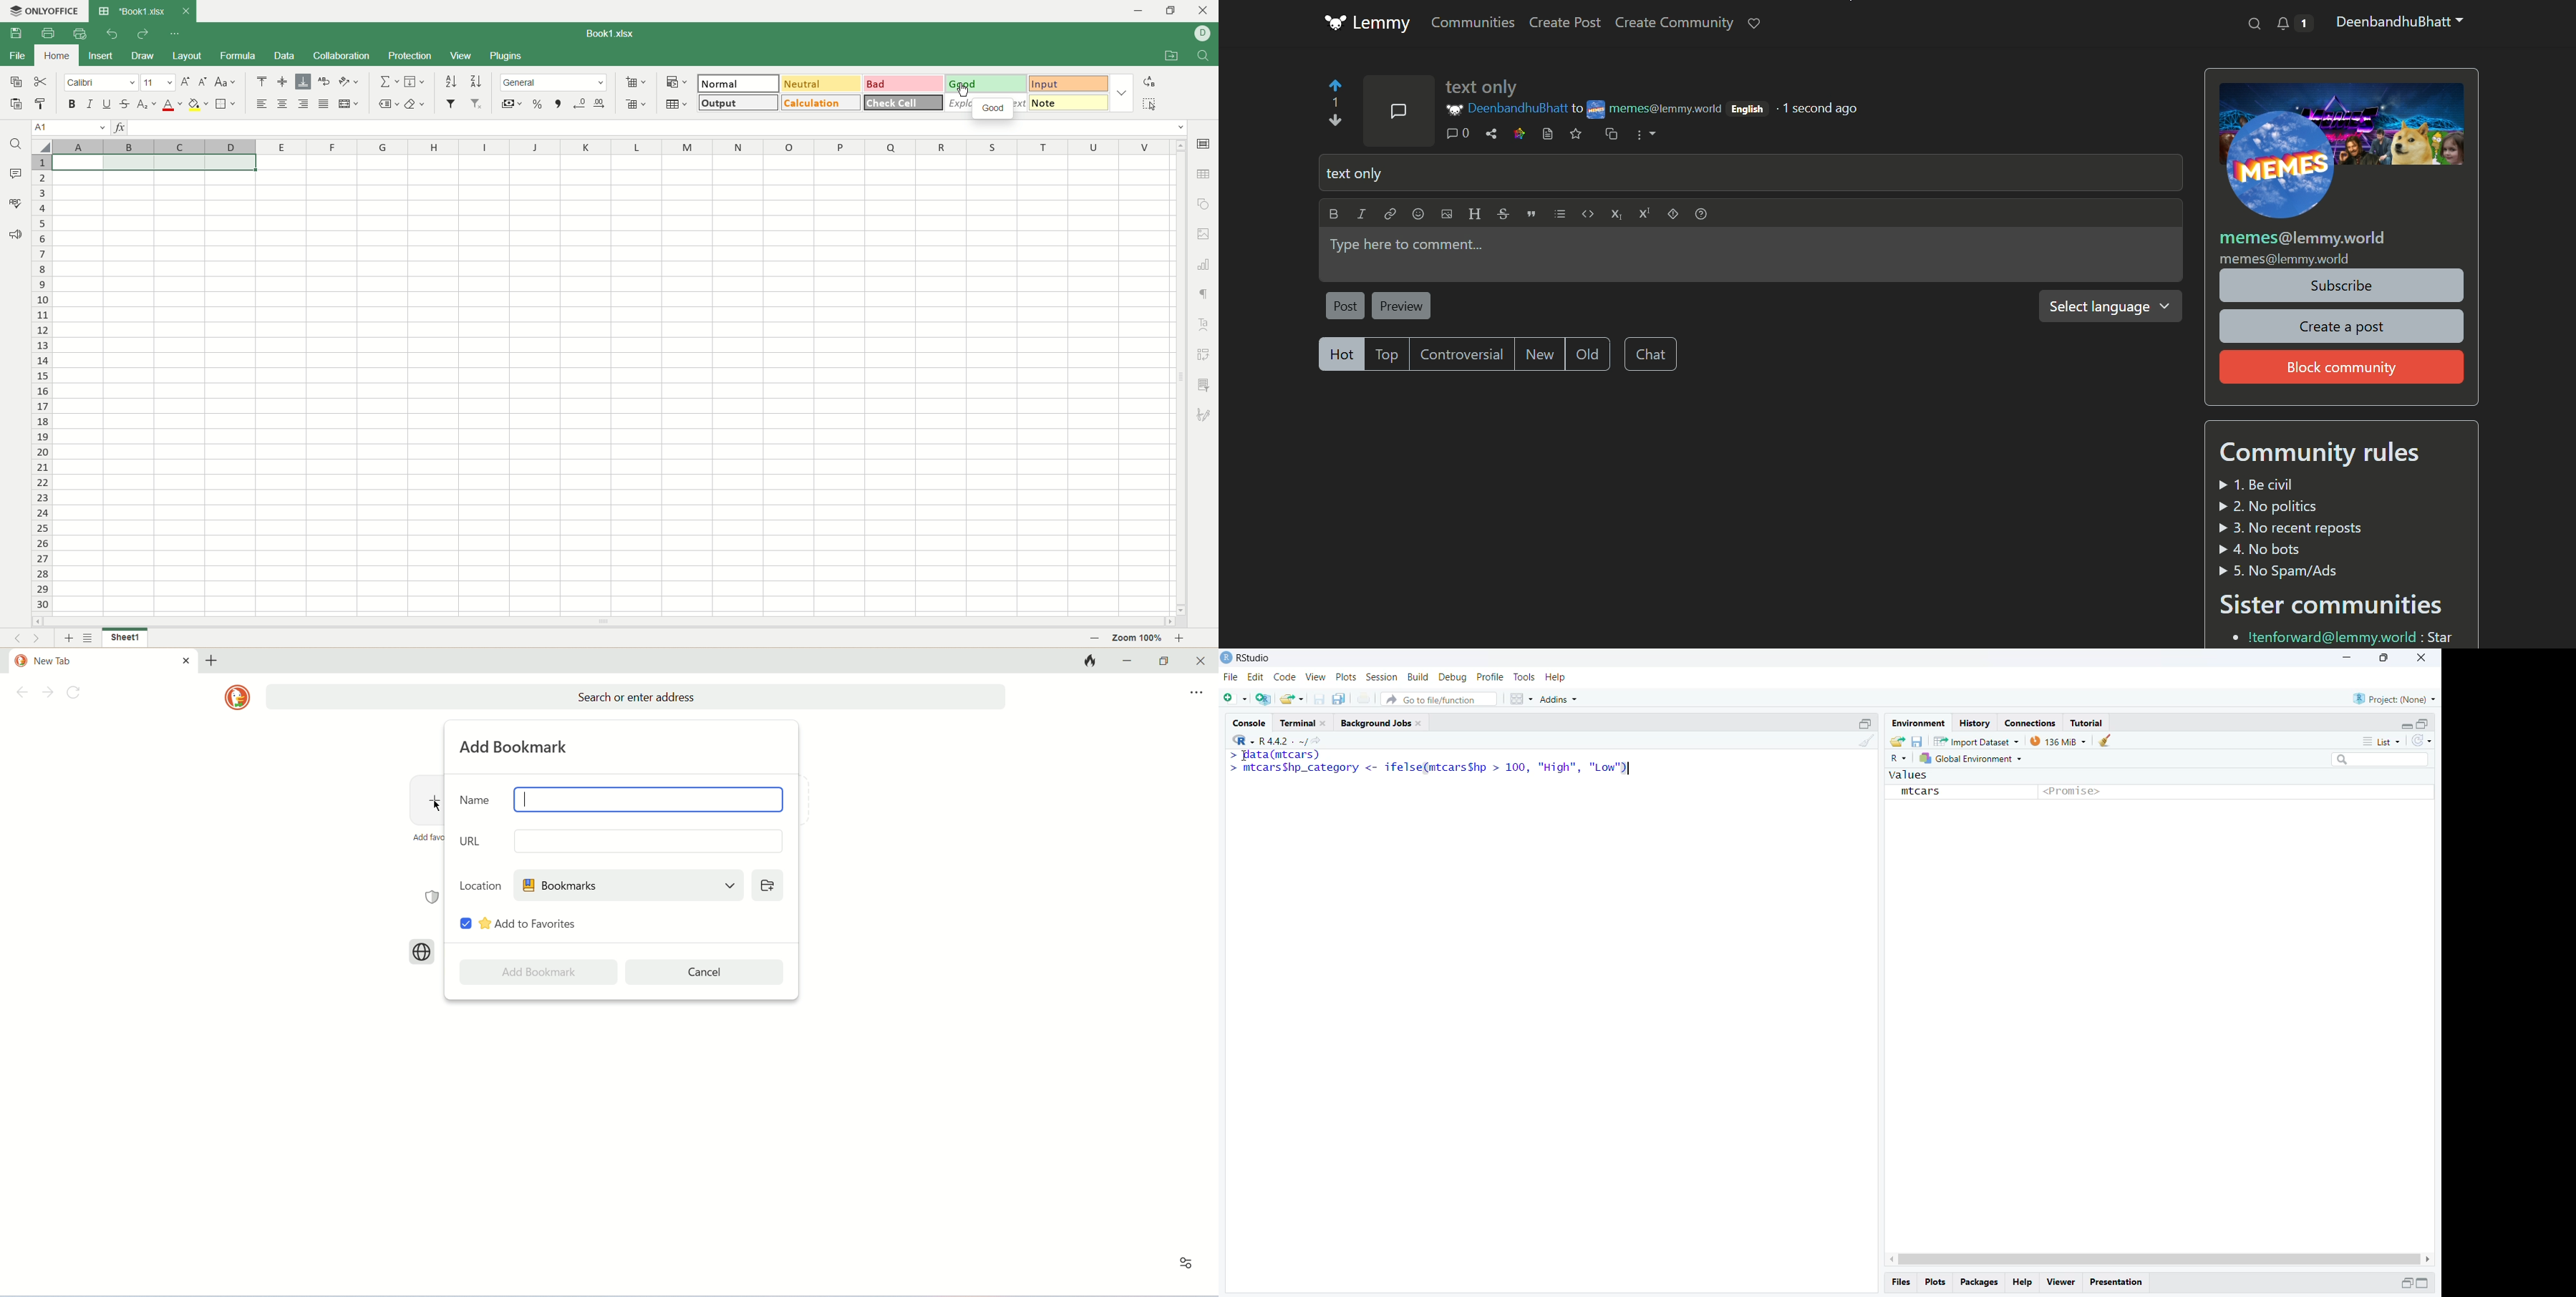 This screenshot has width=2576, height=1316. What do you see at coordinates (1704, 214) in the screenshot?
I see `formatting help` at bounding box center [1704, 214].